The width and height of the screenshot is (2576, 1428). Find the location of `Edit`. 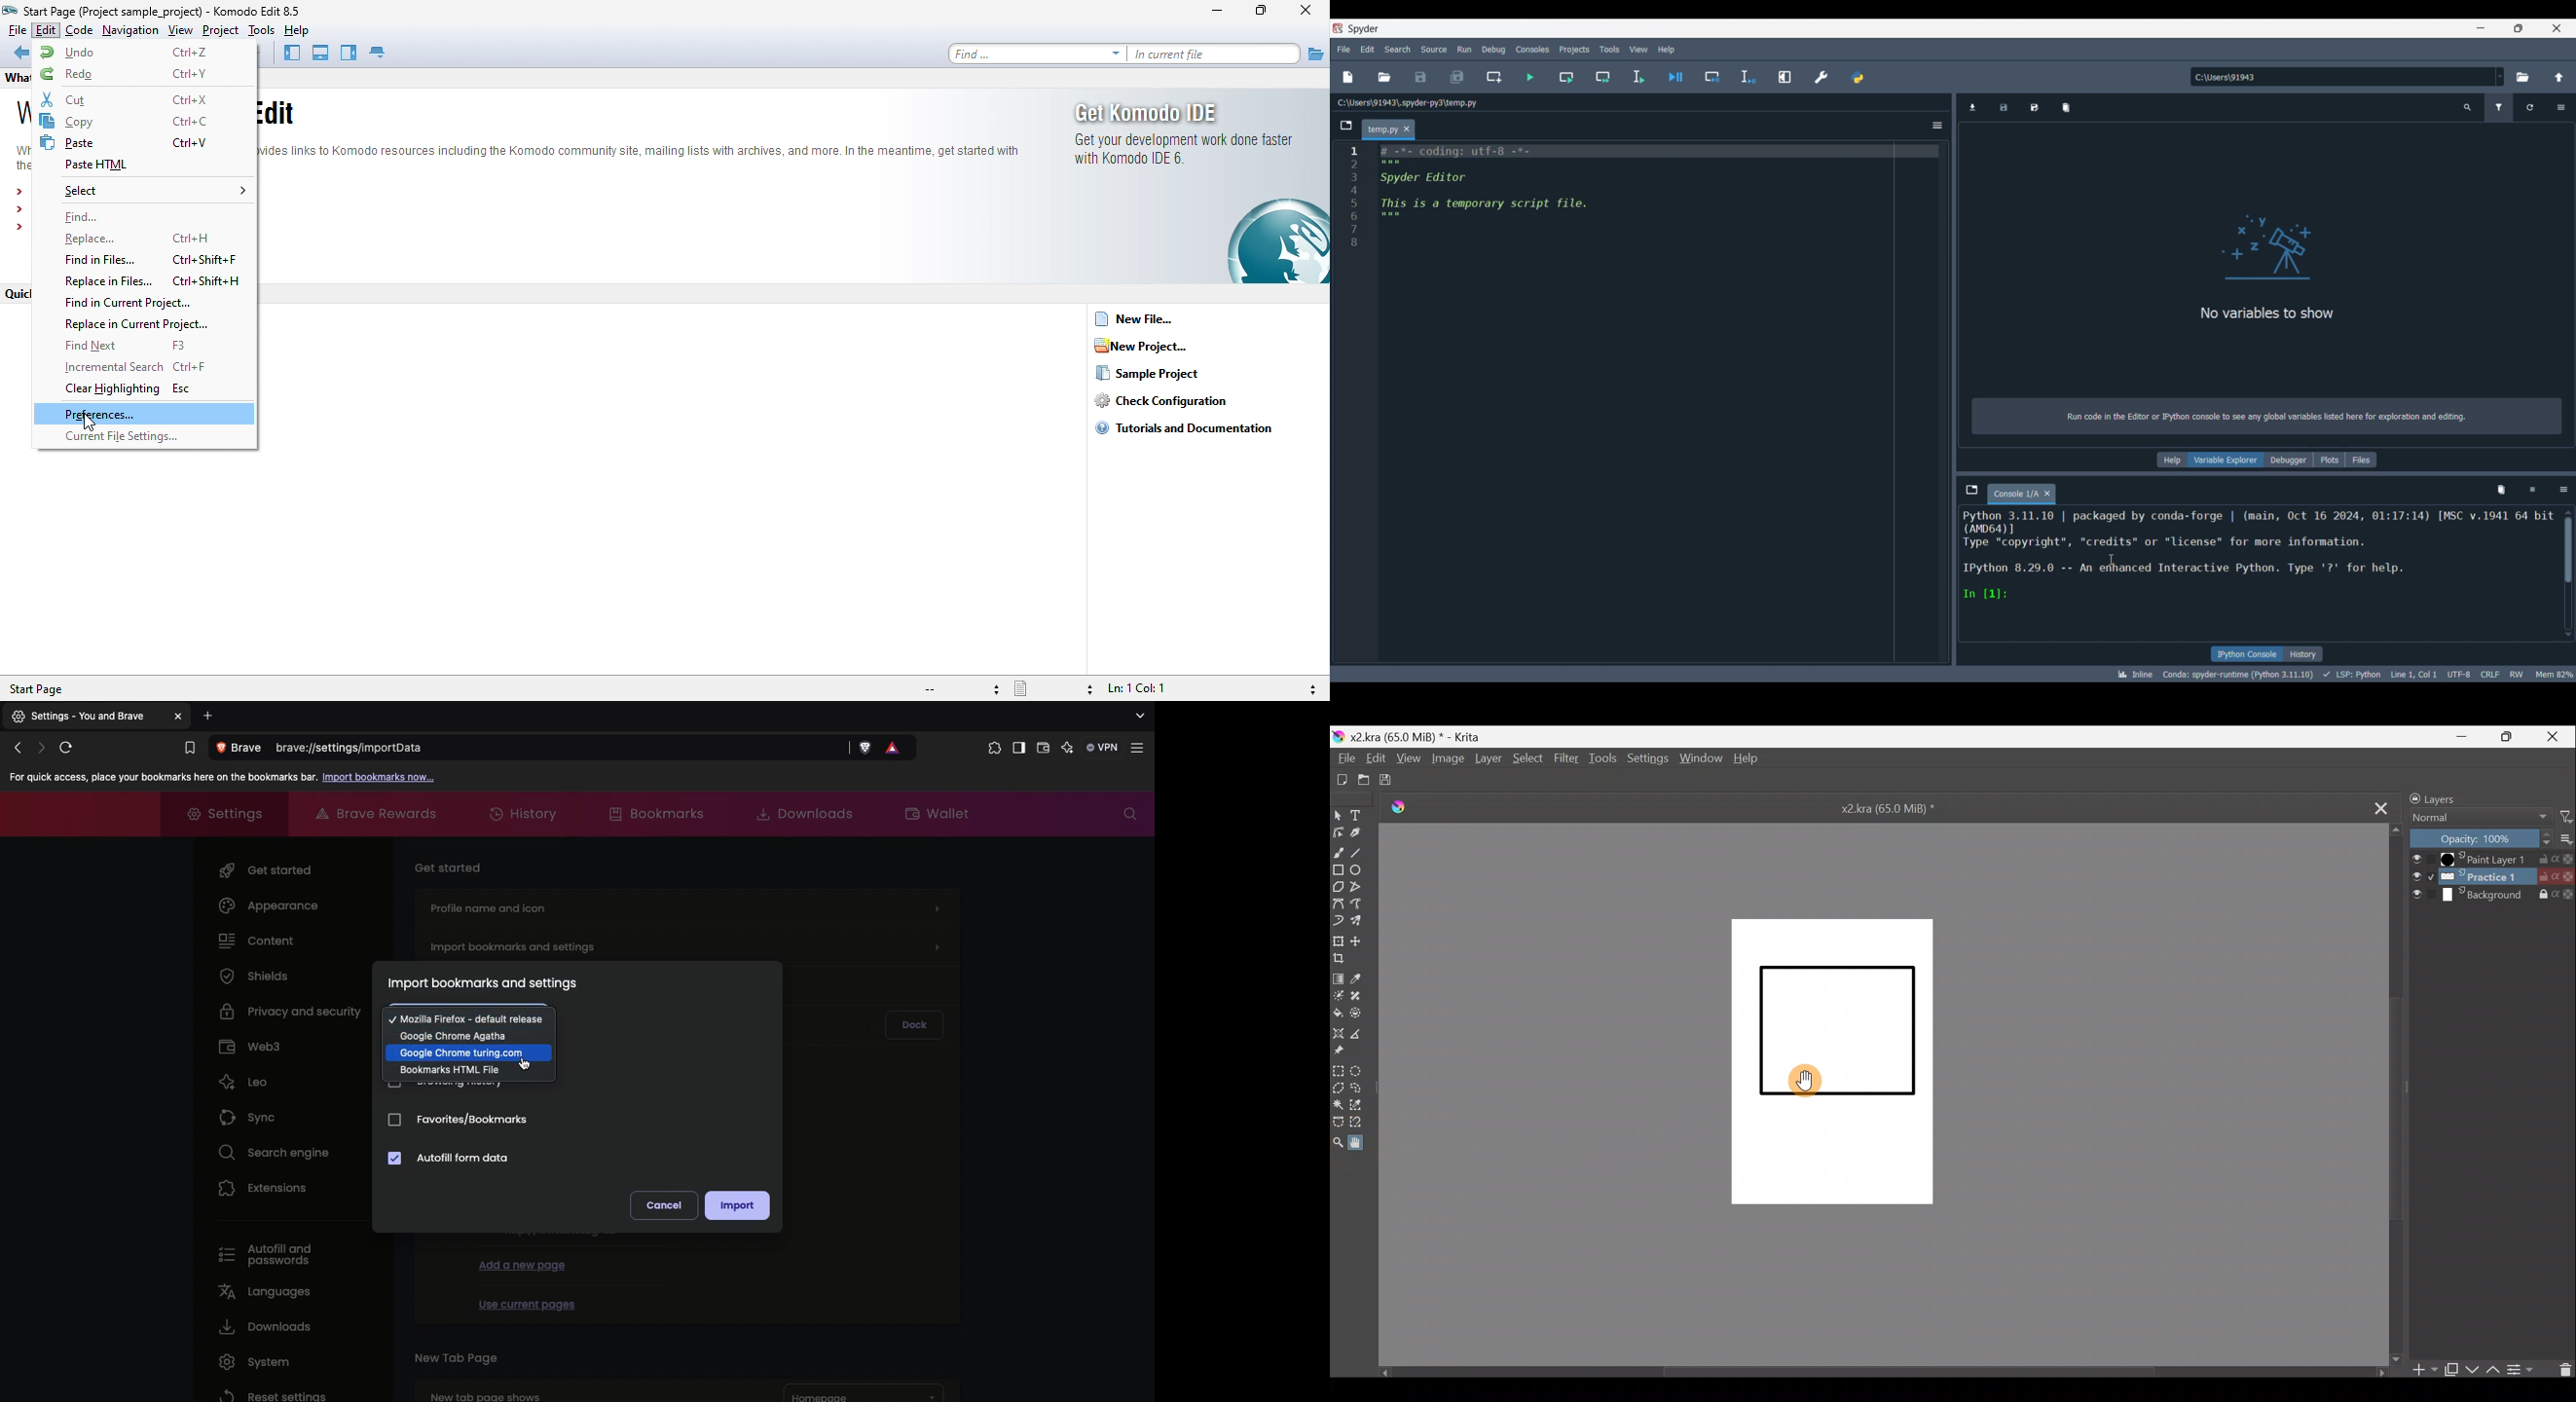

Edit is located at coordinates (1372, 757).